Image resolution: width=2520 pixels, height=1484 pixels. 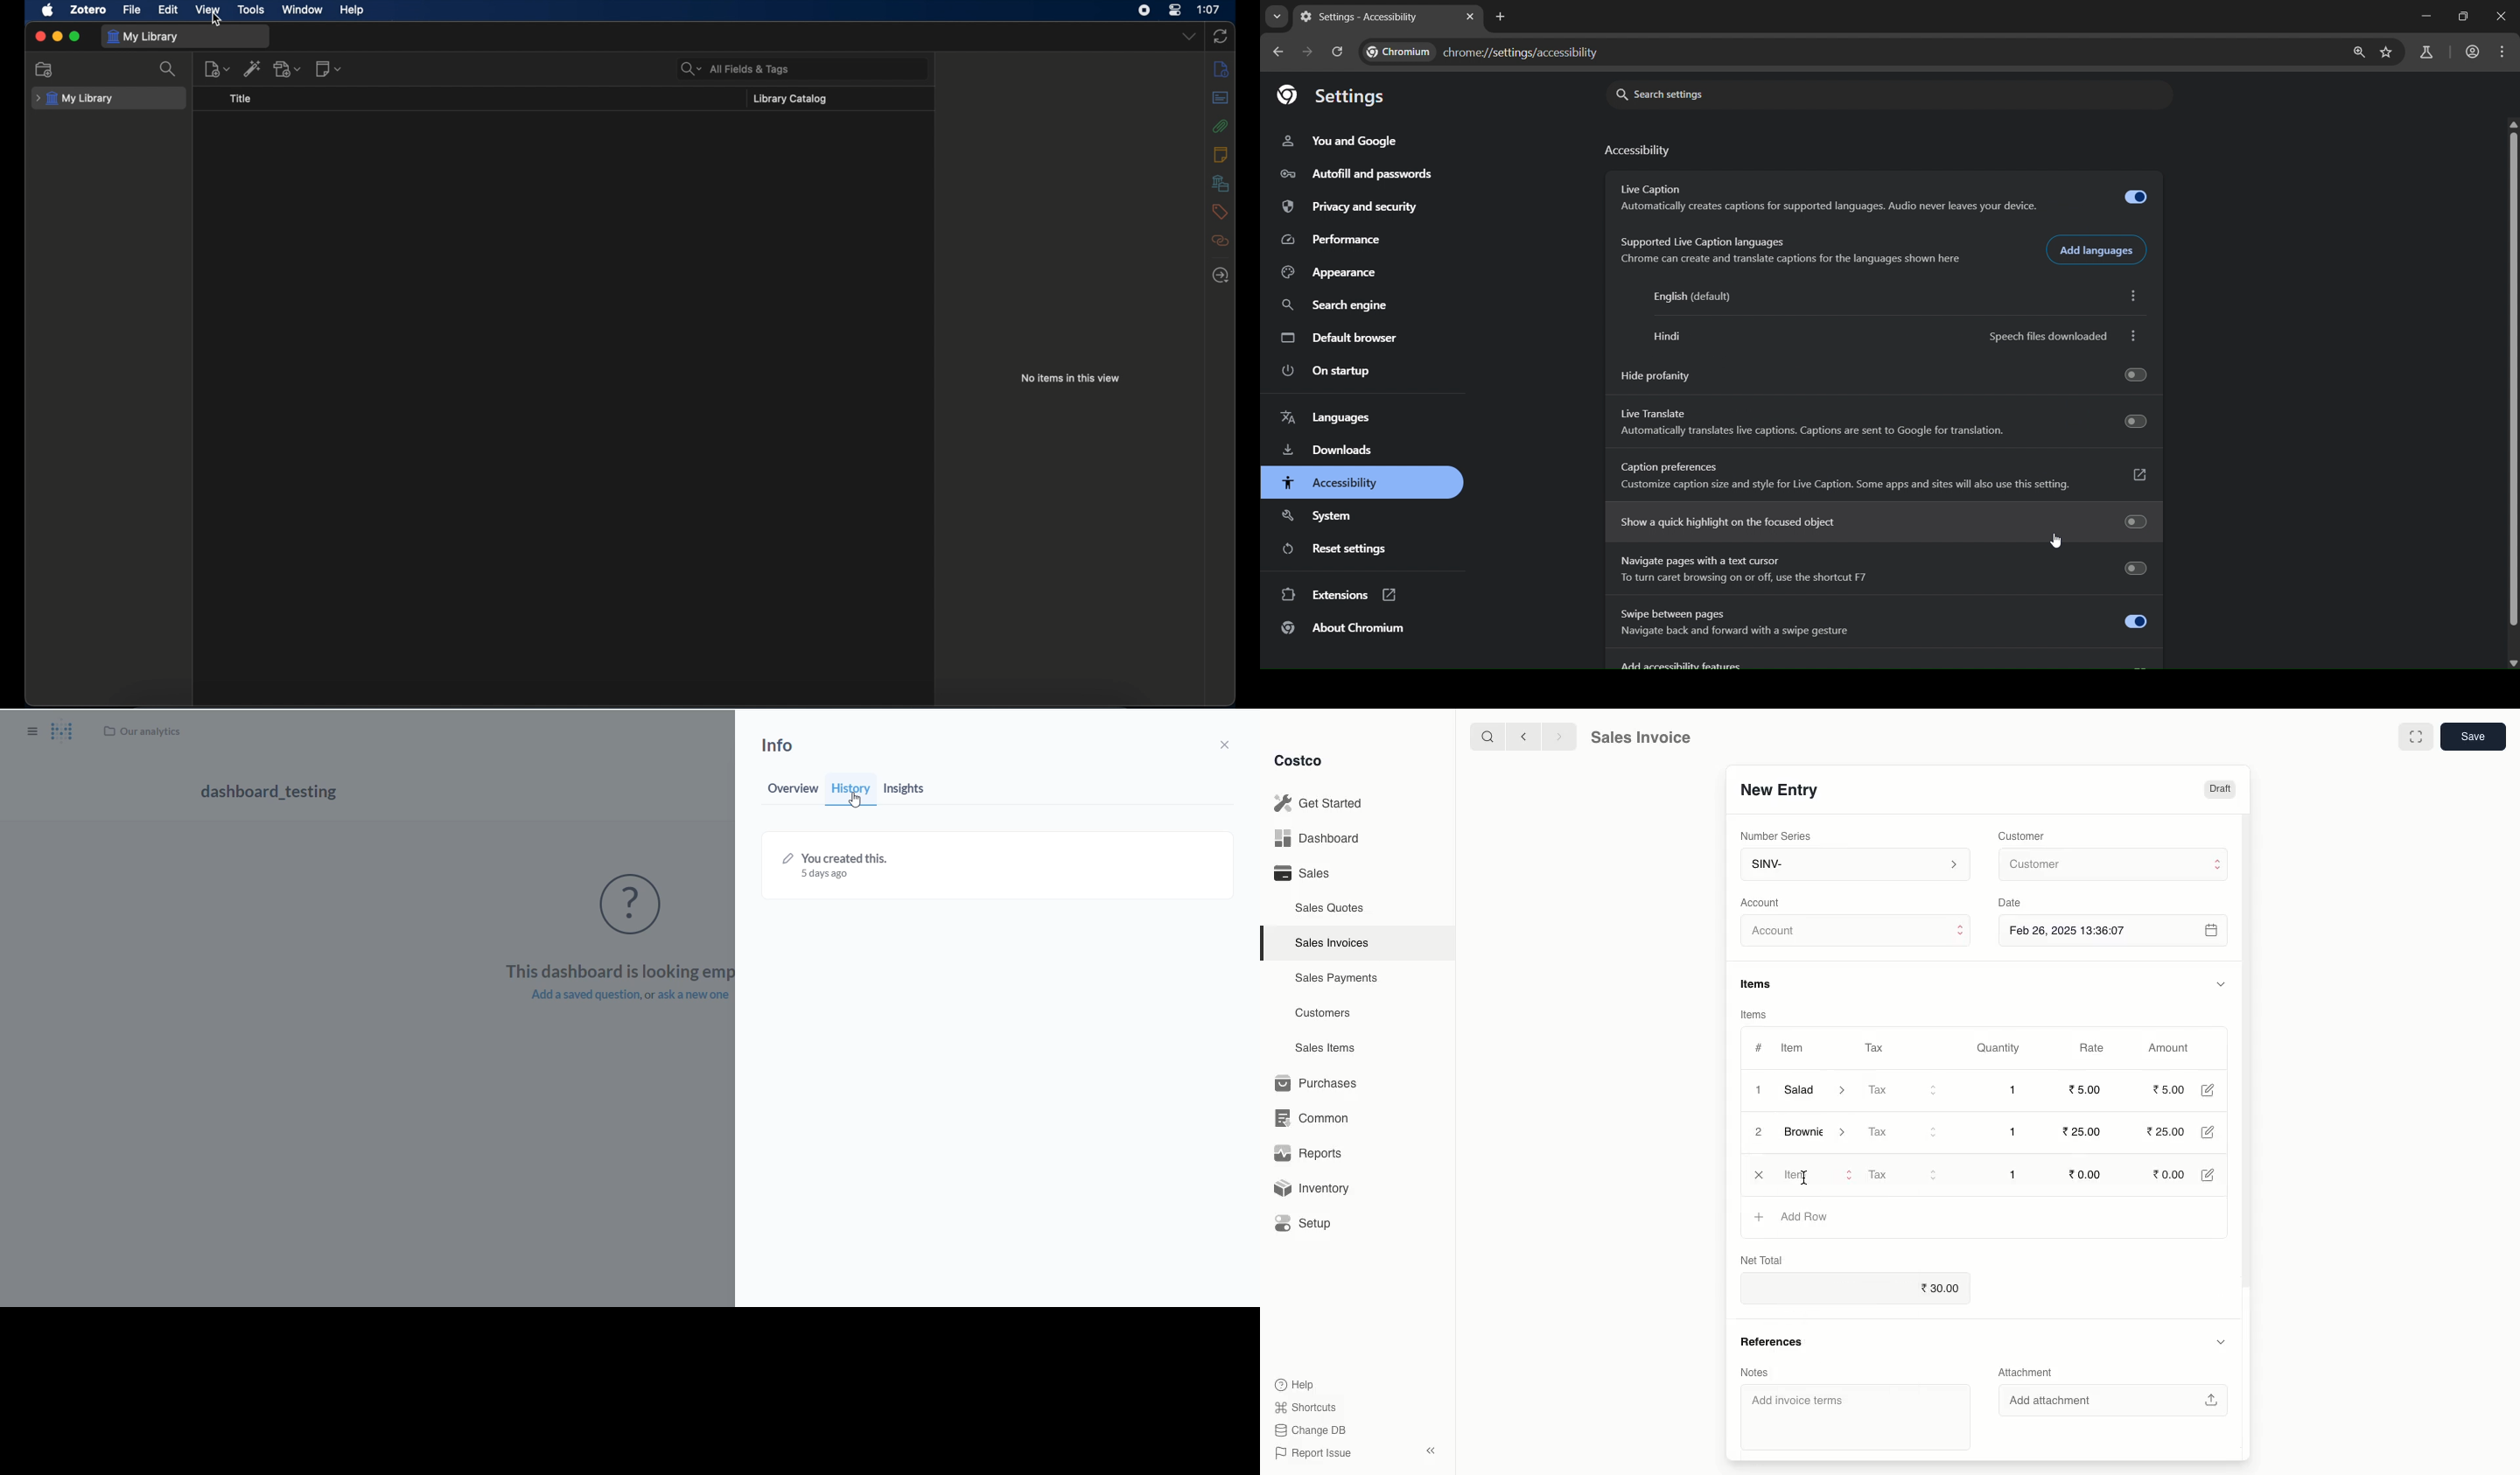 I want to click on no items in this view, so click(x=1070, y=378).